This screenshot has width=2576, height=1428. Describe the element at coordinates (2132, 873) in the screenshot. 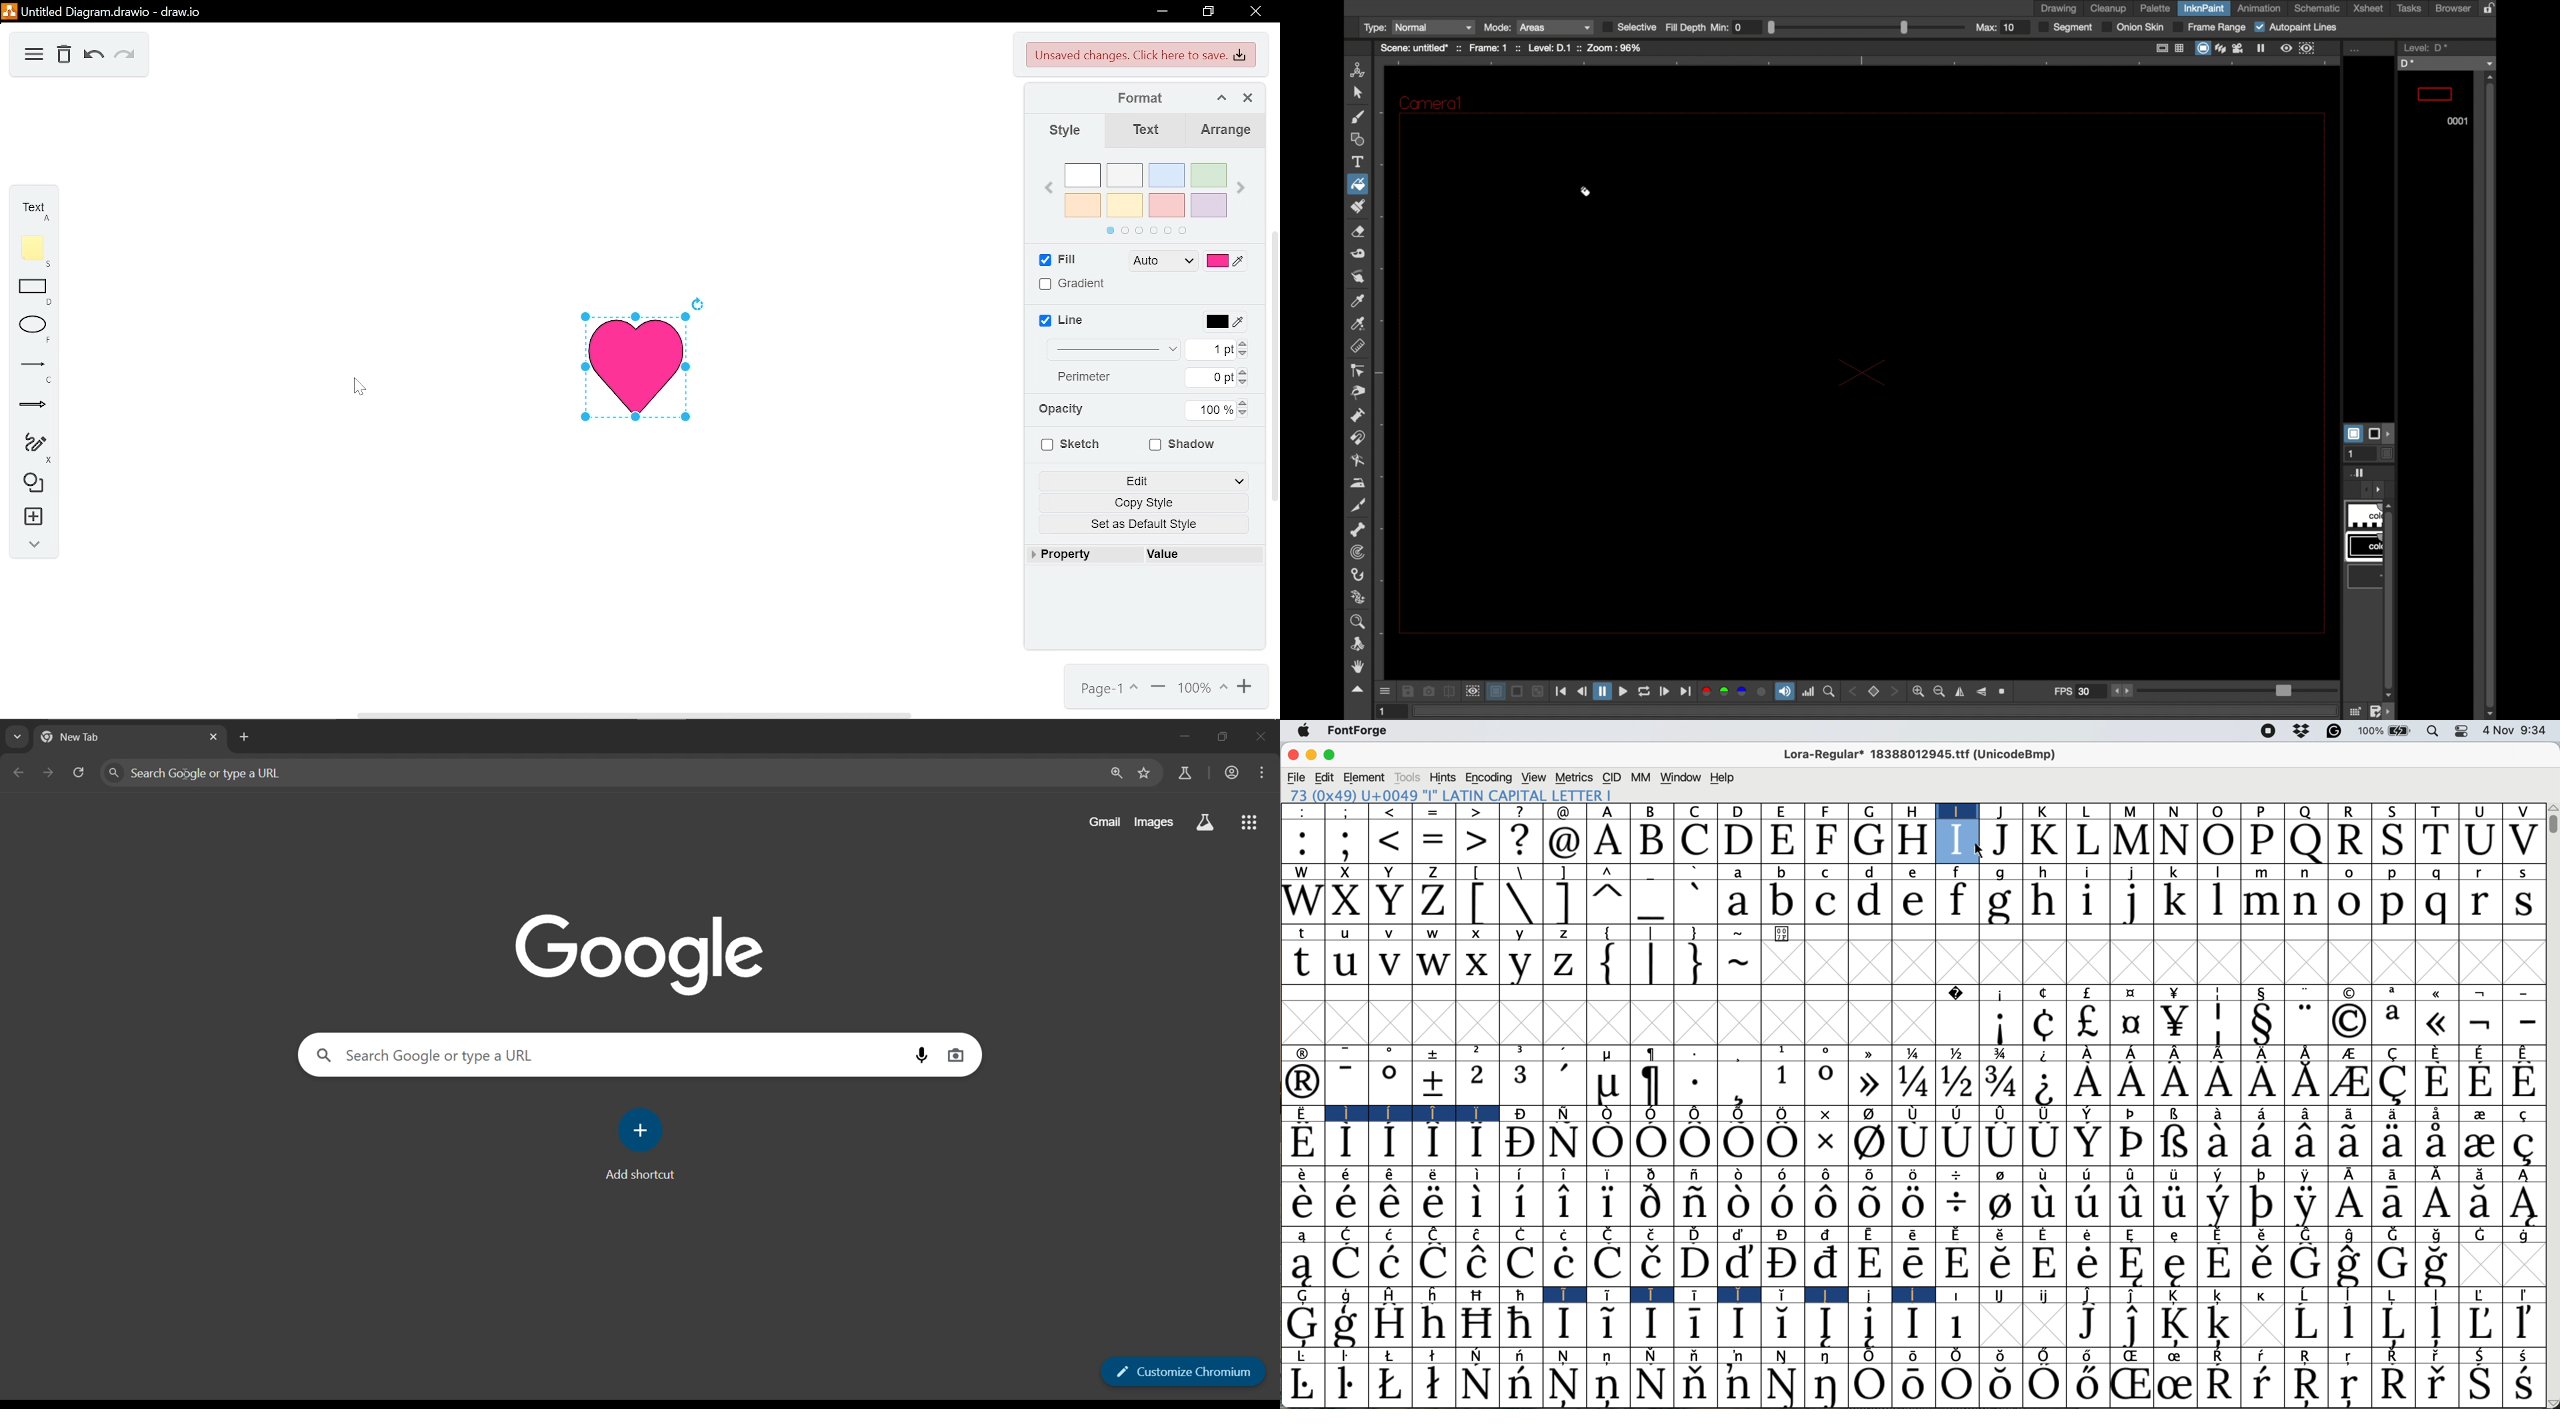

I see `j` at that location.